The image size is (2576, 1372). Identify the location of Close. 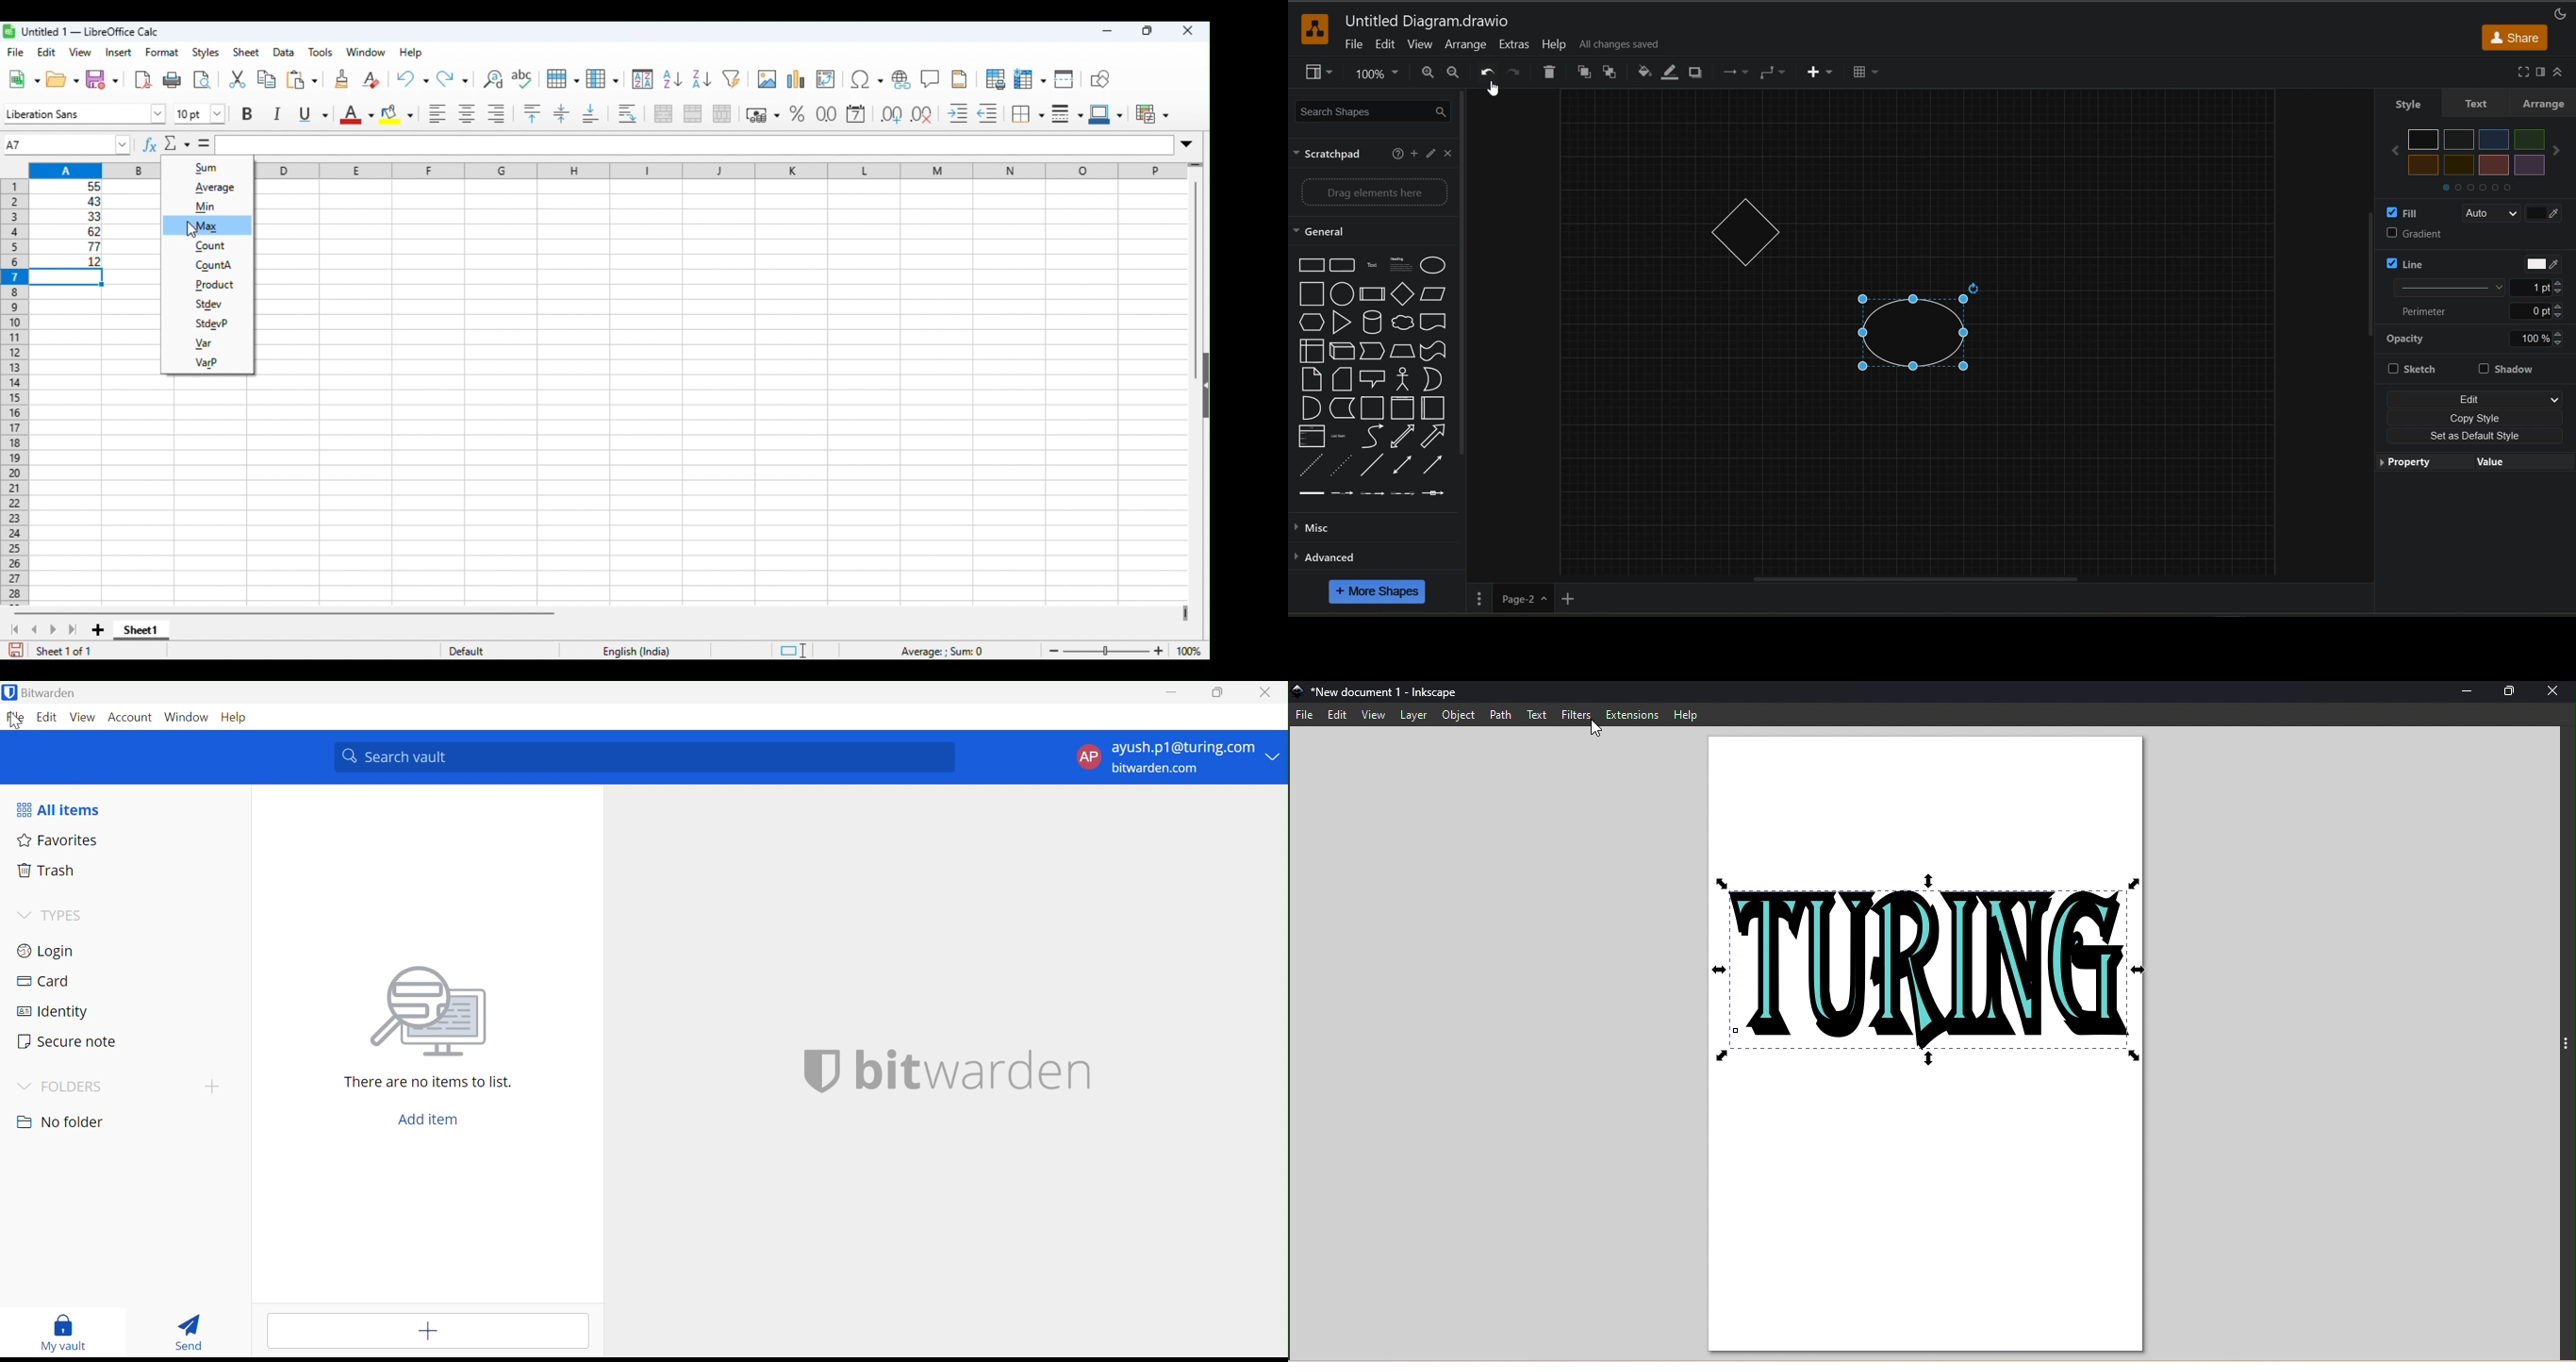
(1264, 690).